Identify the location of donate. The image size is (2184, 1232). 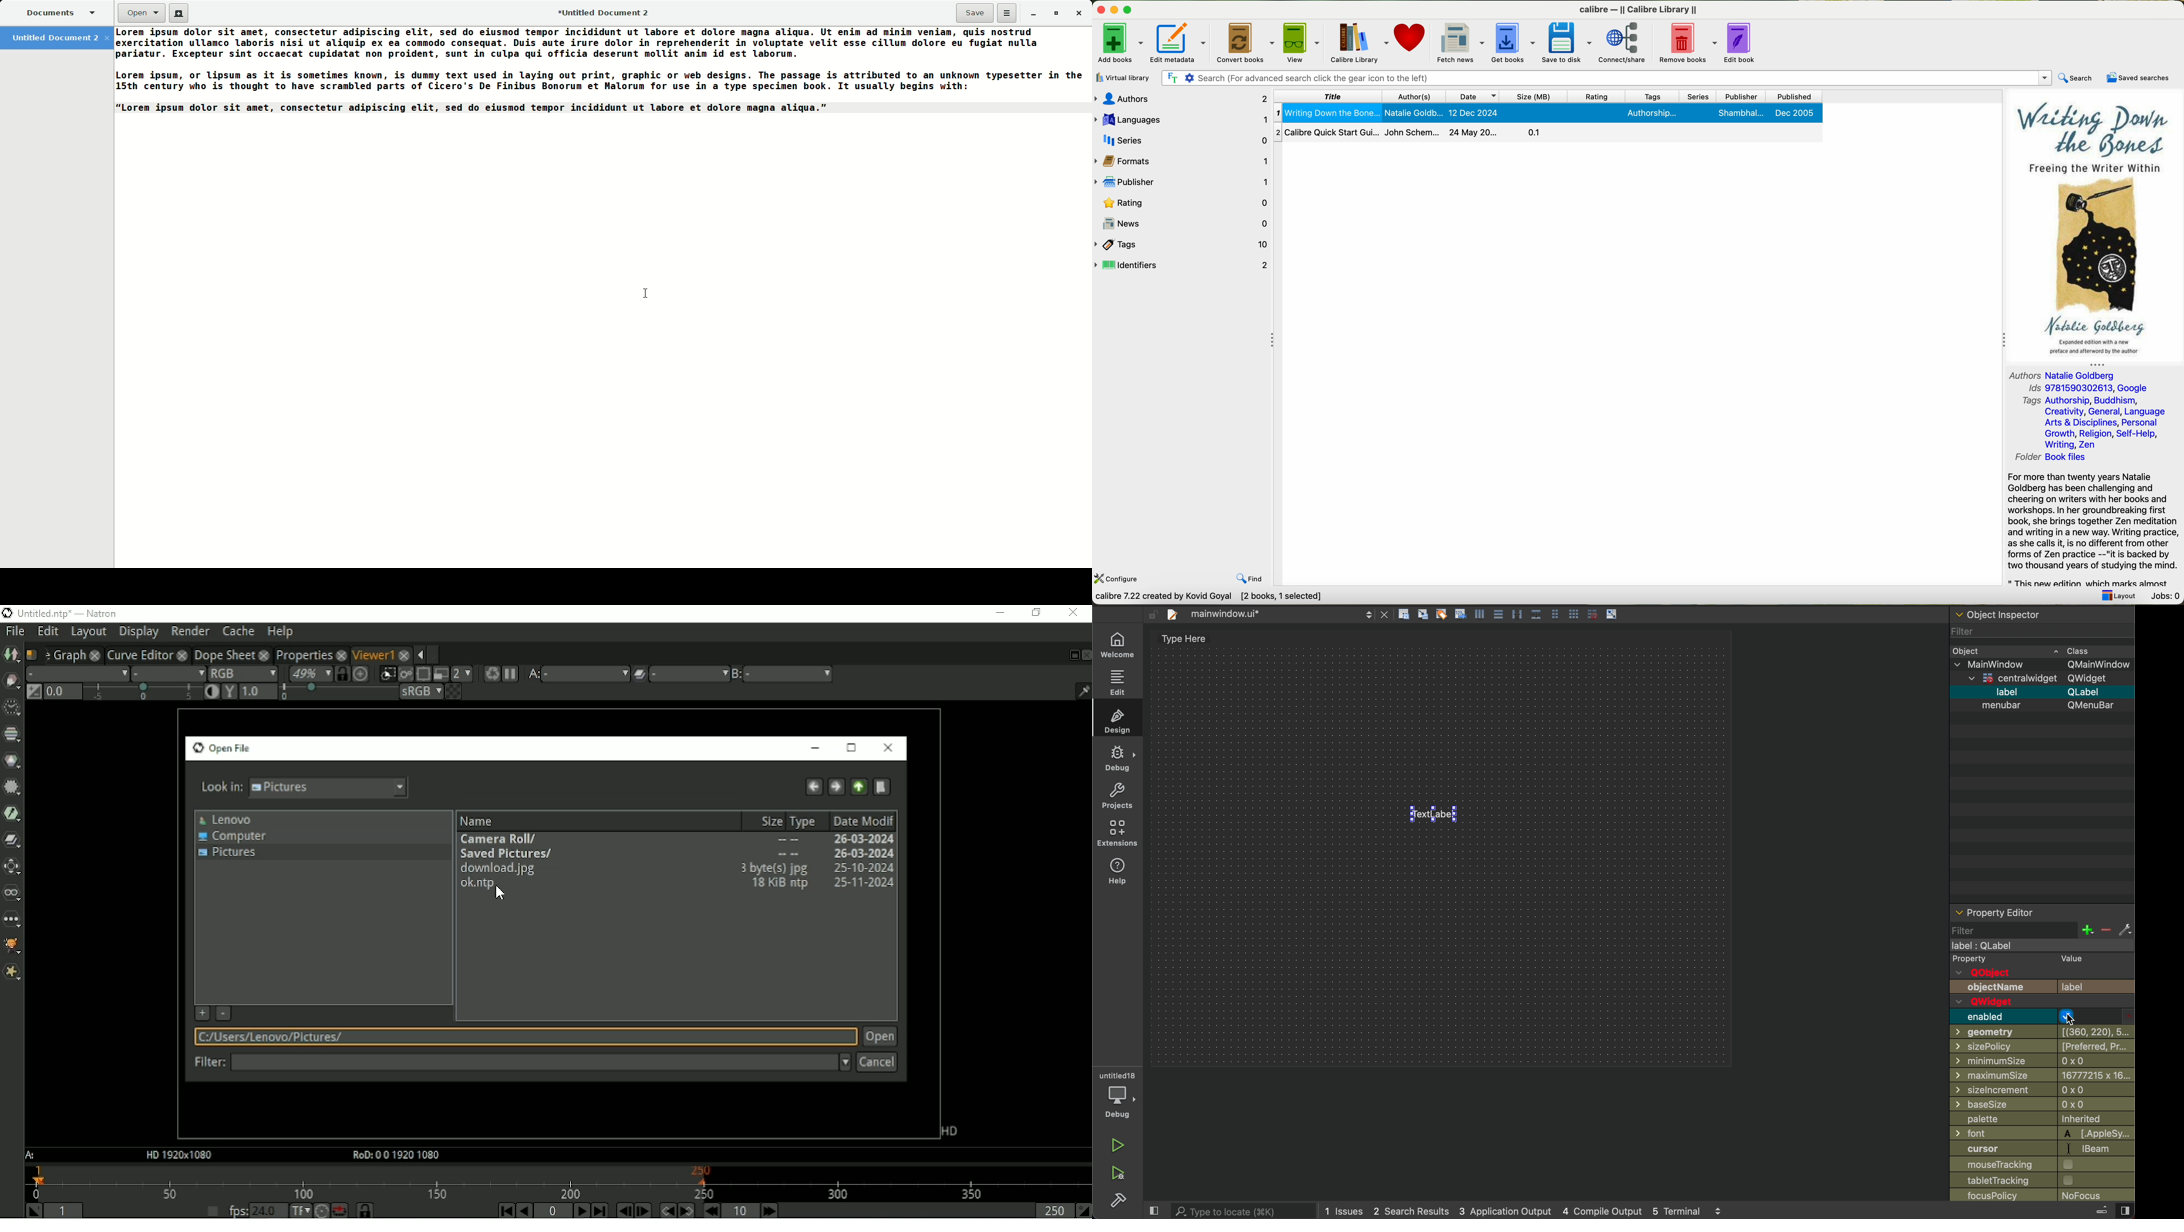
(1410, 37).